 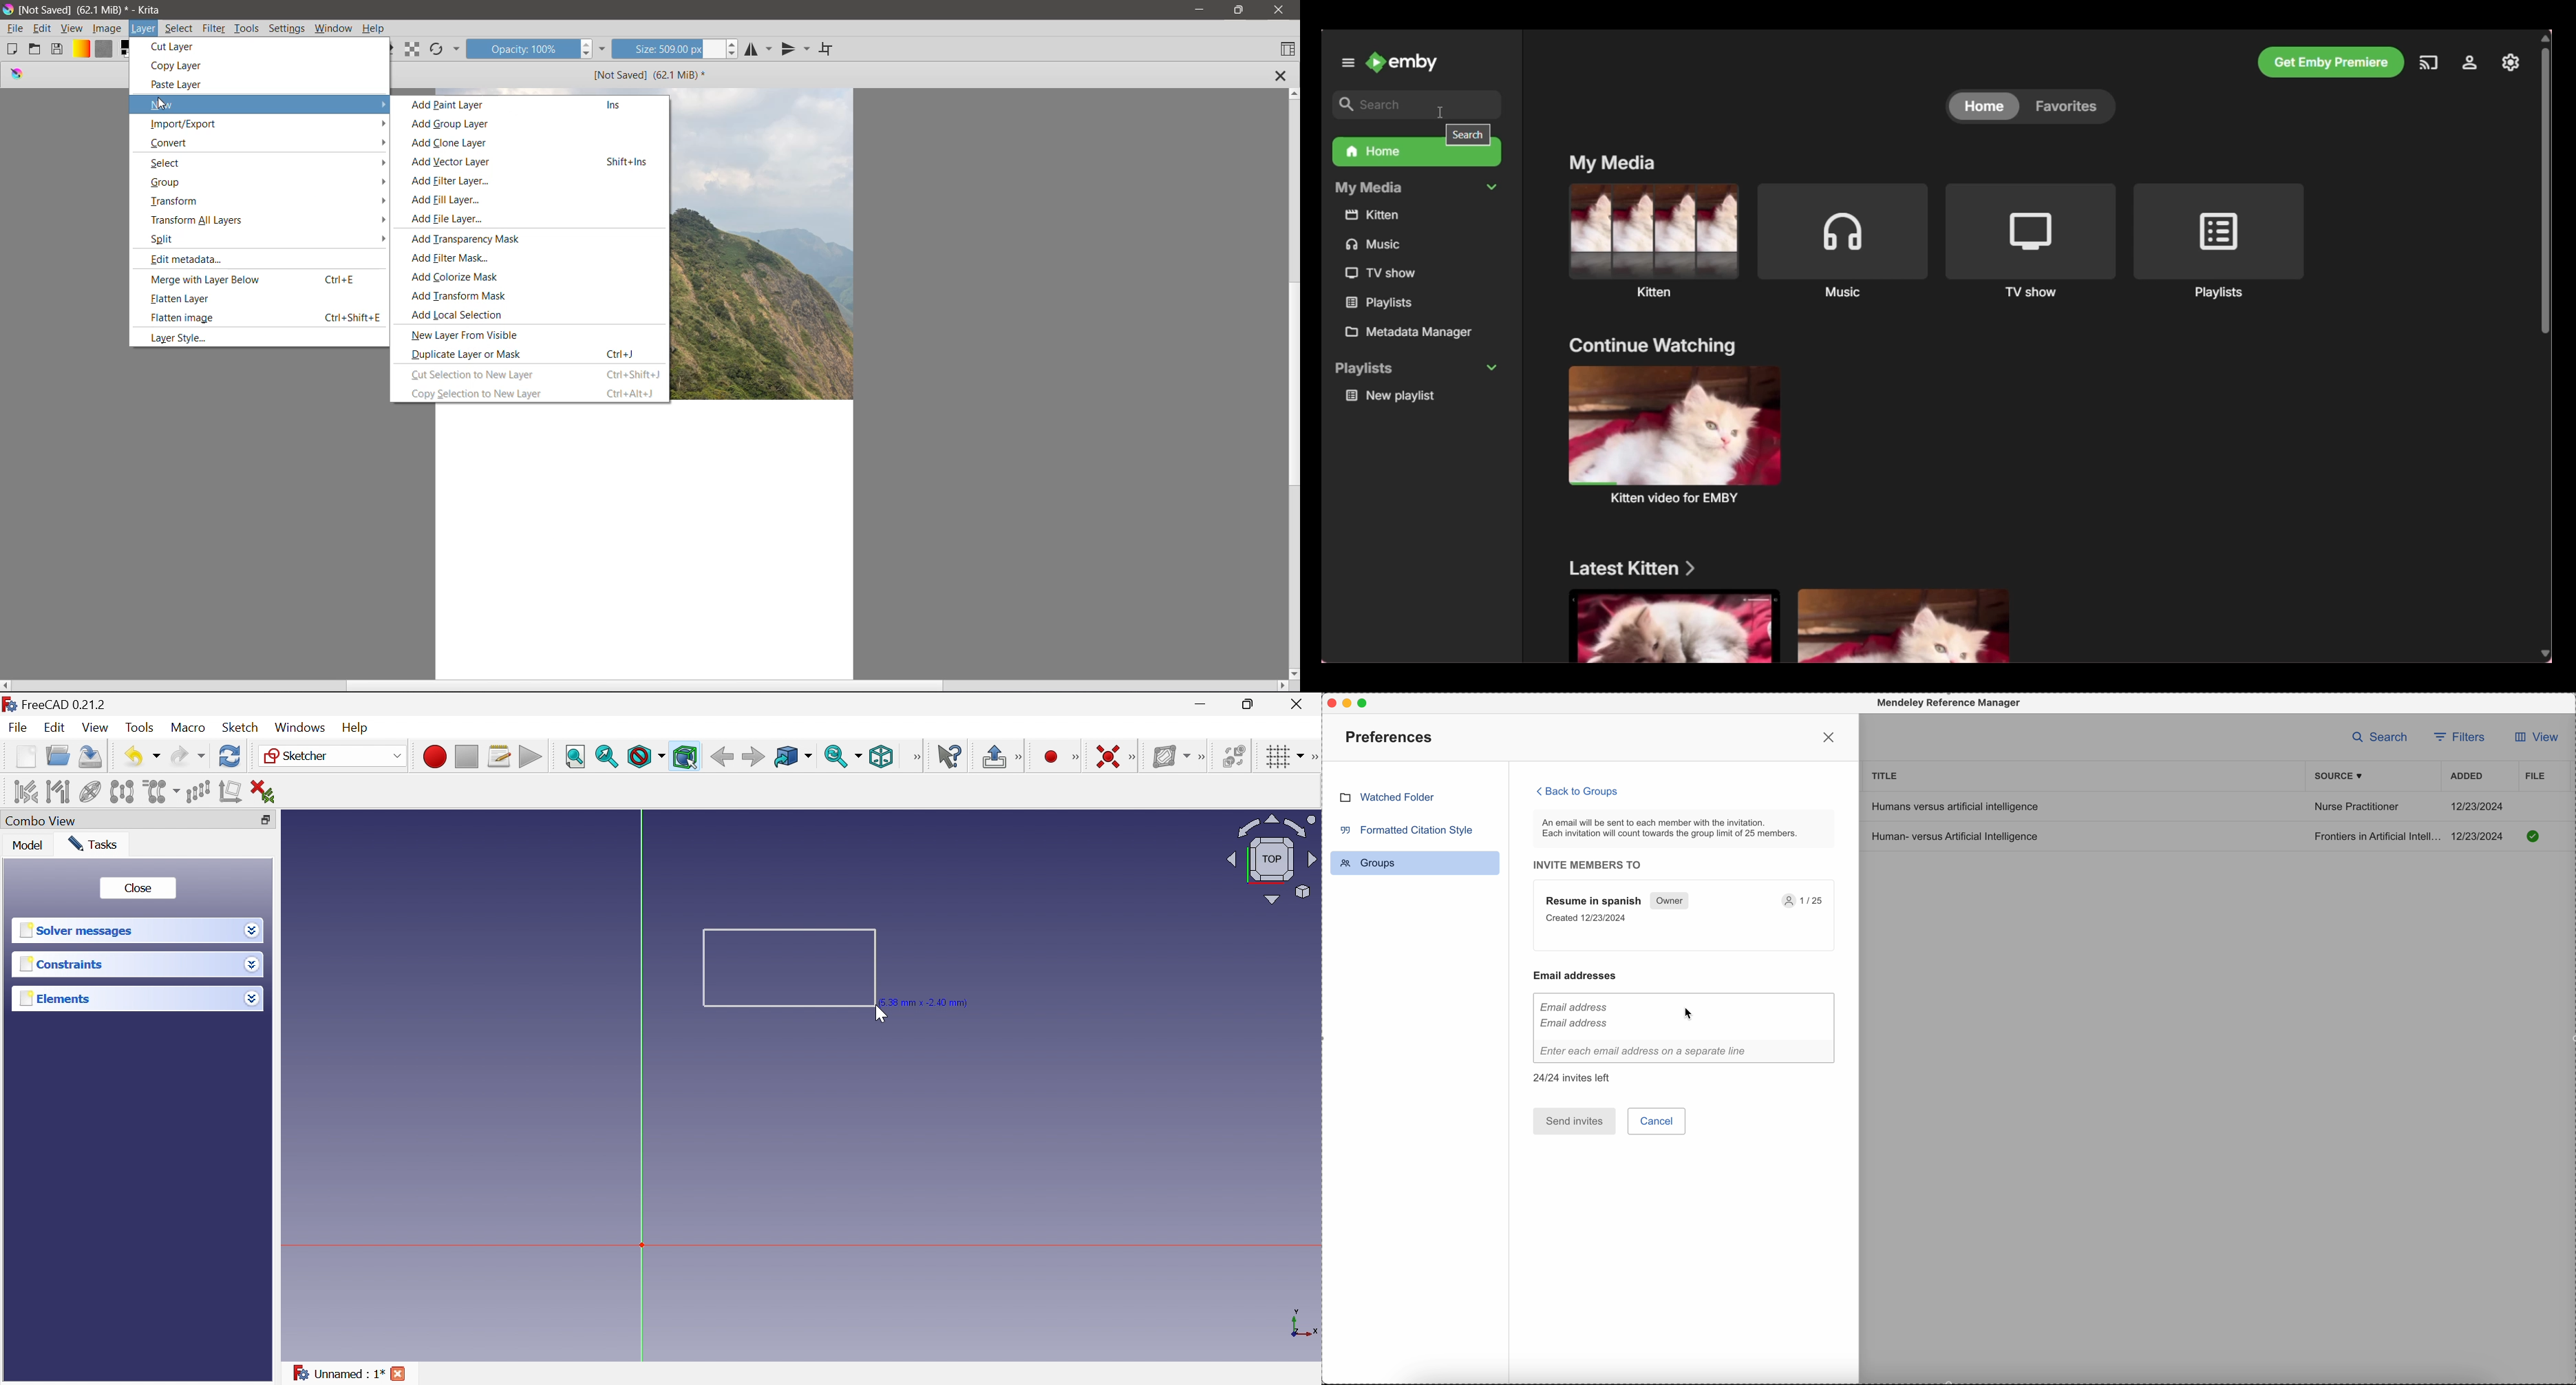 I want to click on Stop macro recording, so click(x=467, y=756).